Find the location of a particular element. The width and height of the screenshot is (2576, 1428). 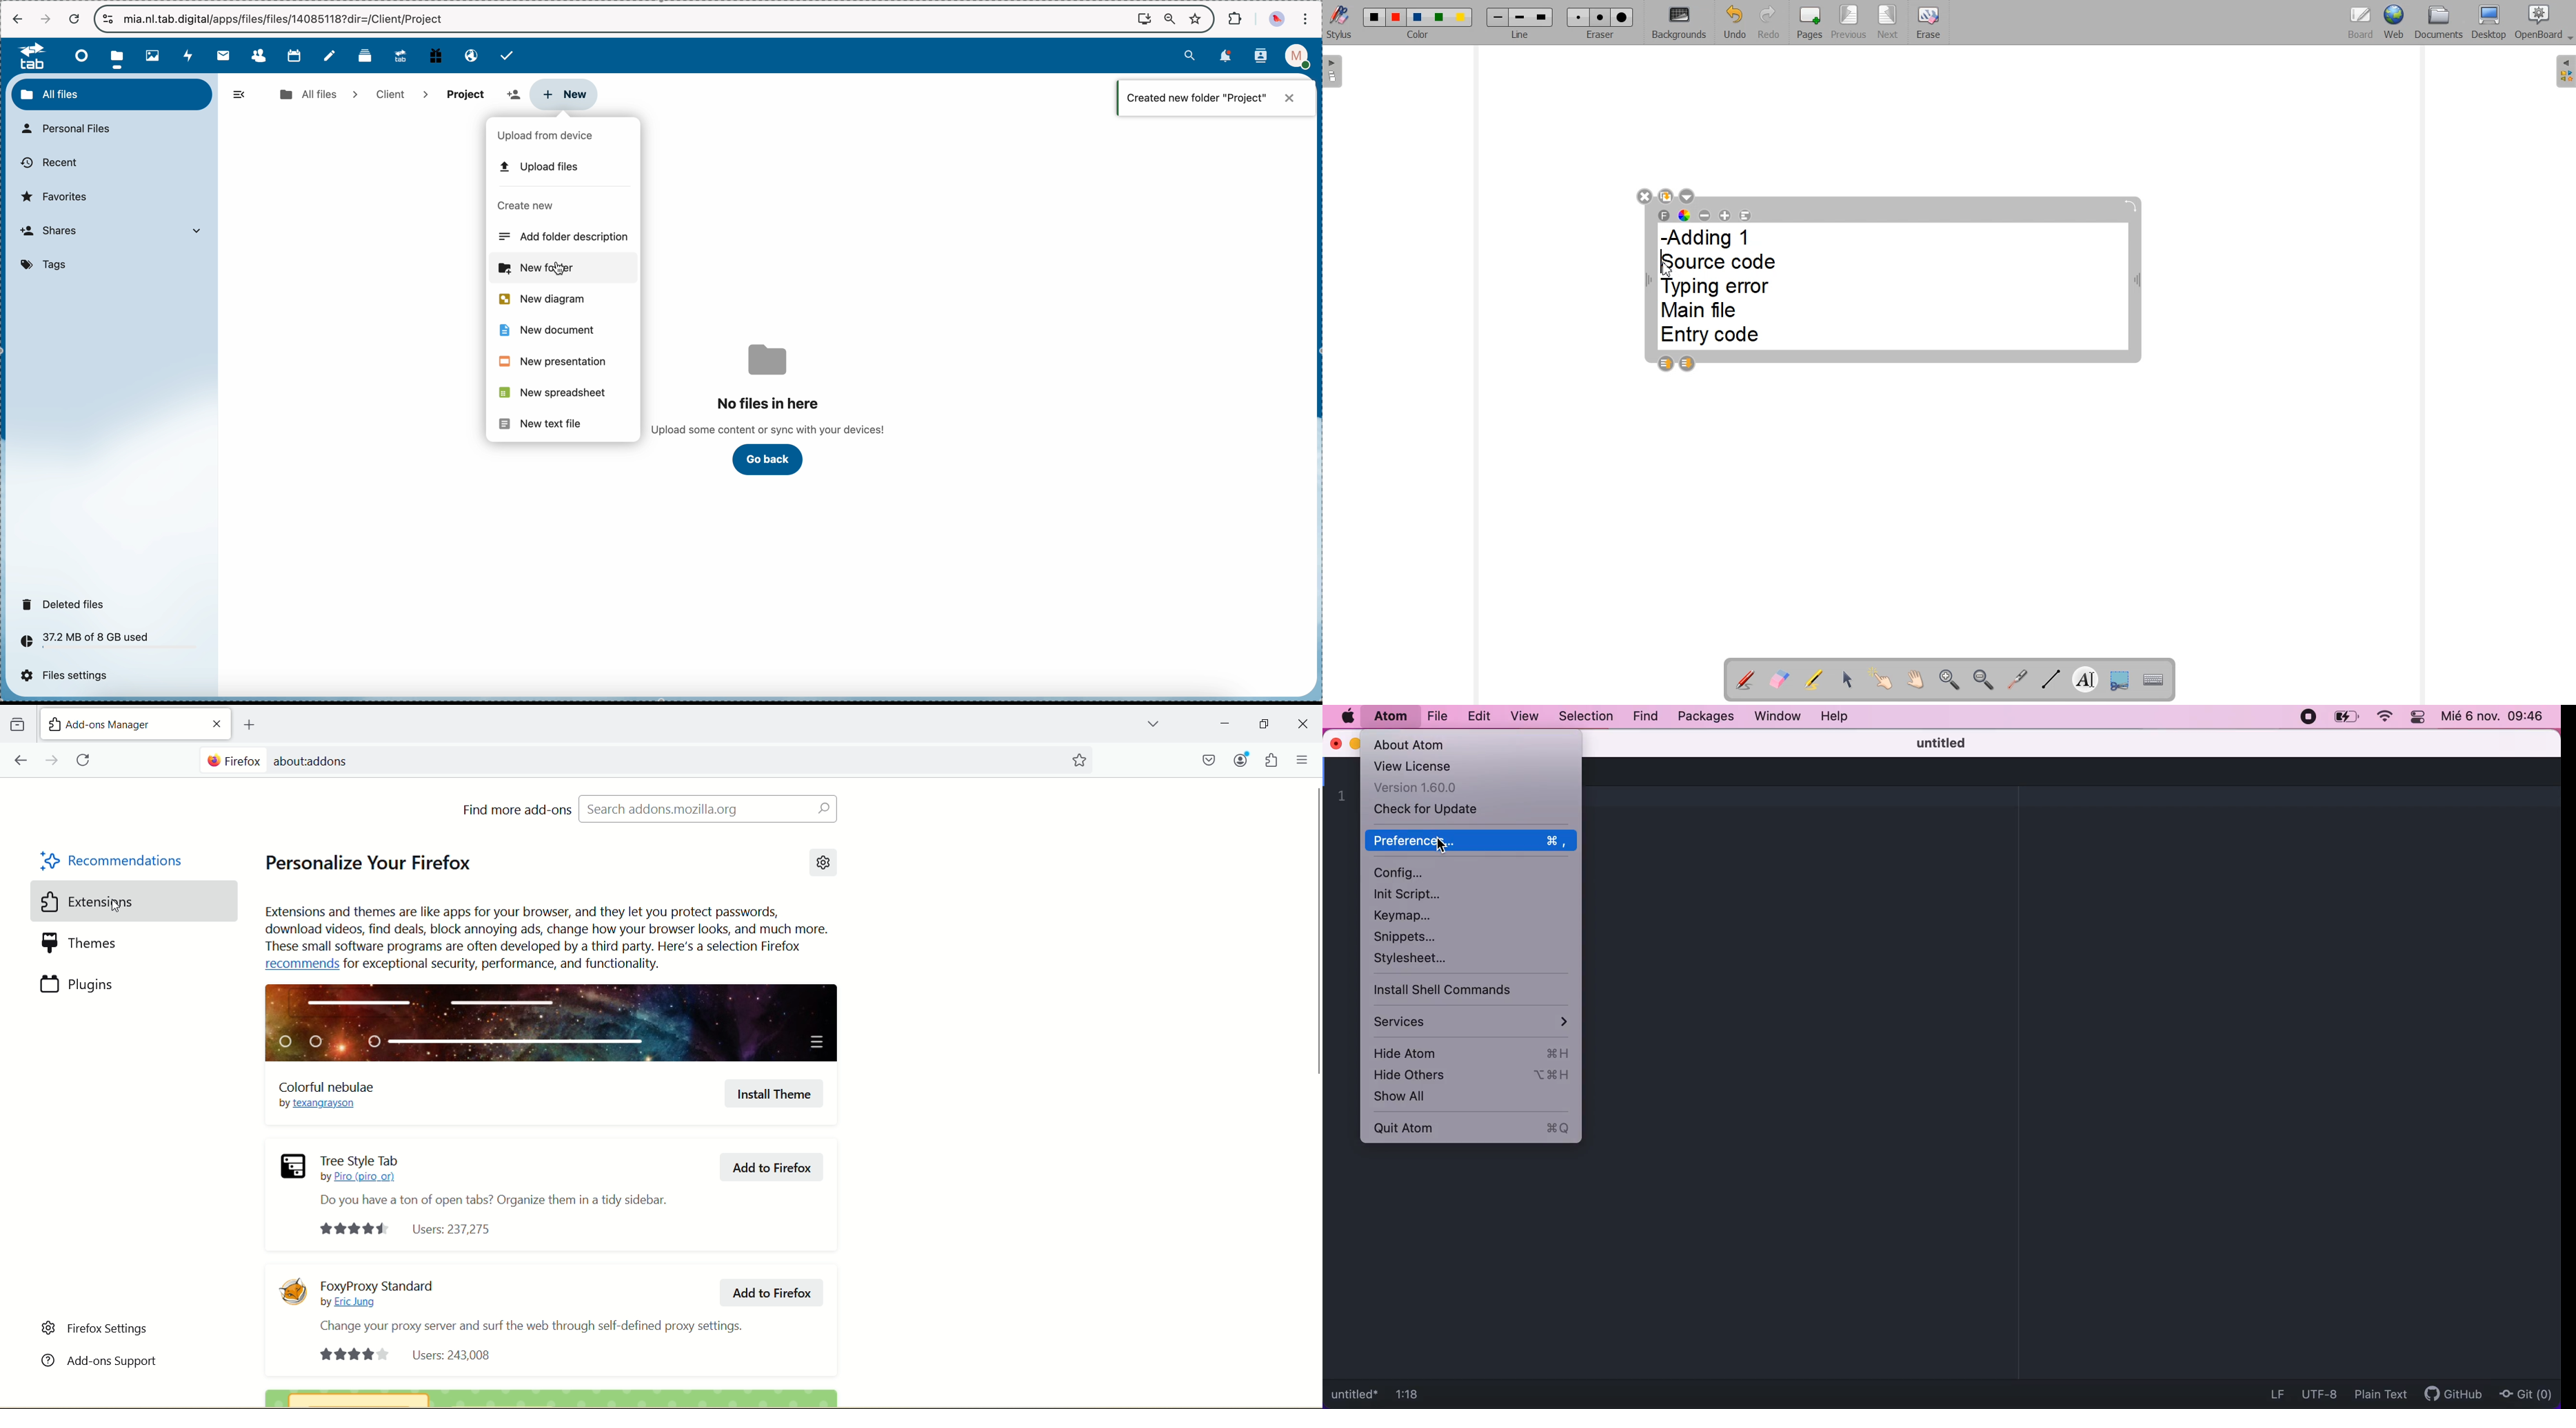

navigate back is located at coordinates (18, 20).